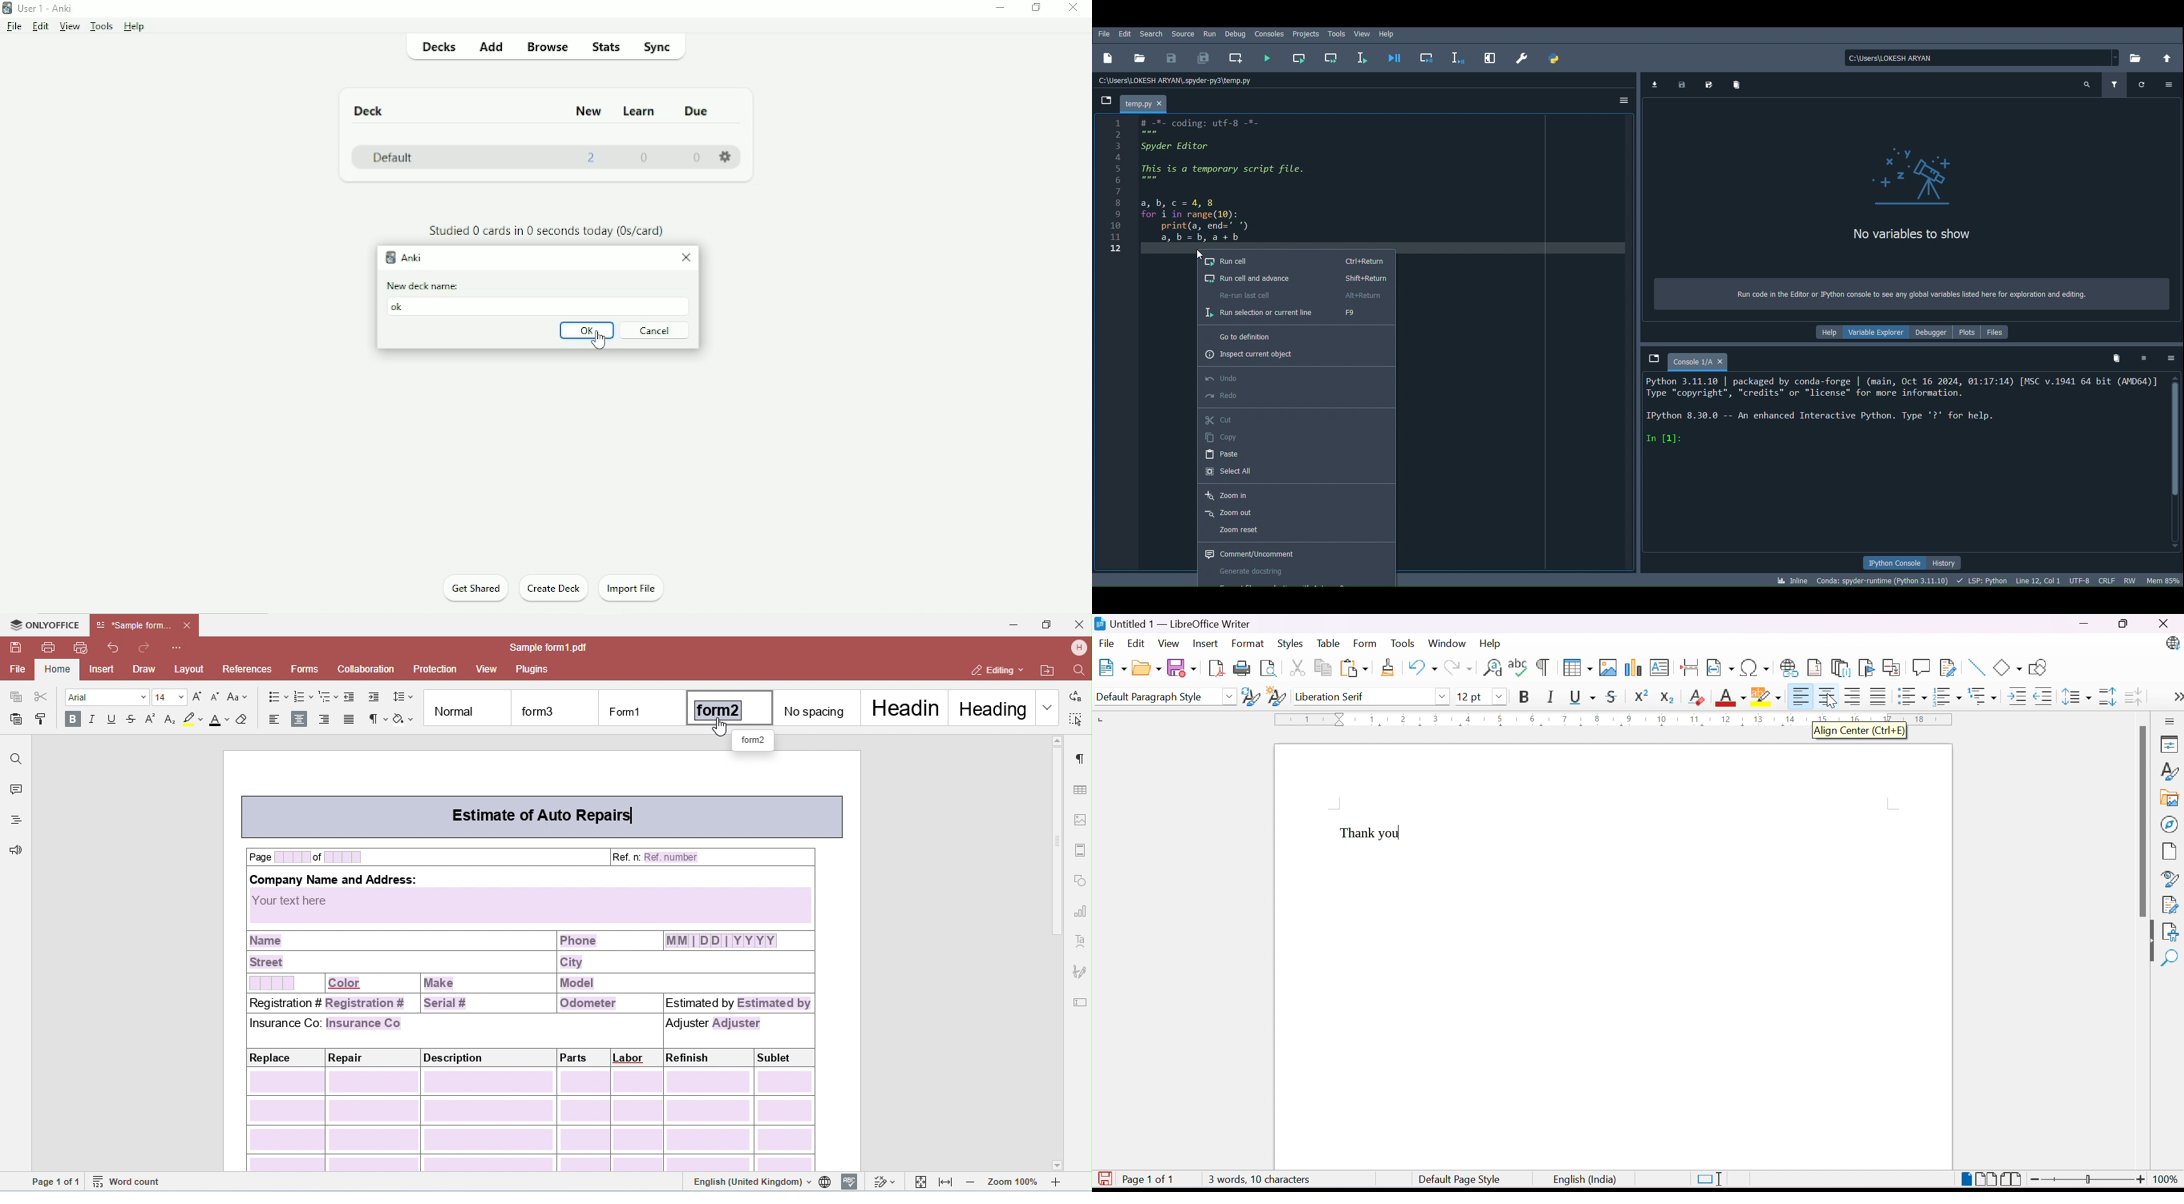 The width and height of the screenshot is (2184, 1204). I want to click on Decks, so click(437, 48).